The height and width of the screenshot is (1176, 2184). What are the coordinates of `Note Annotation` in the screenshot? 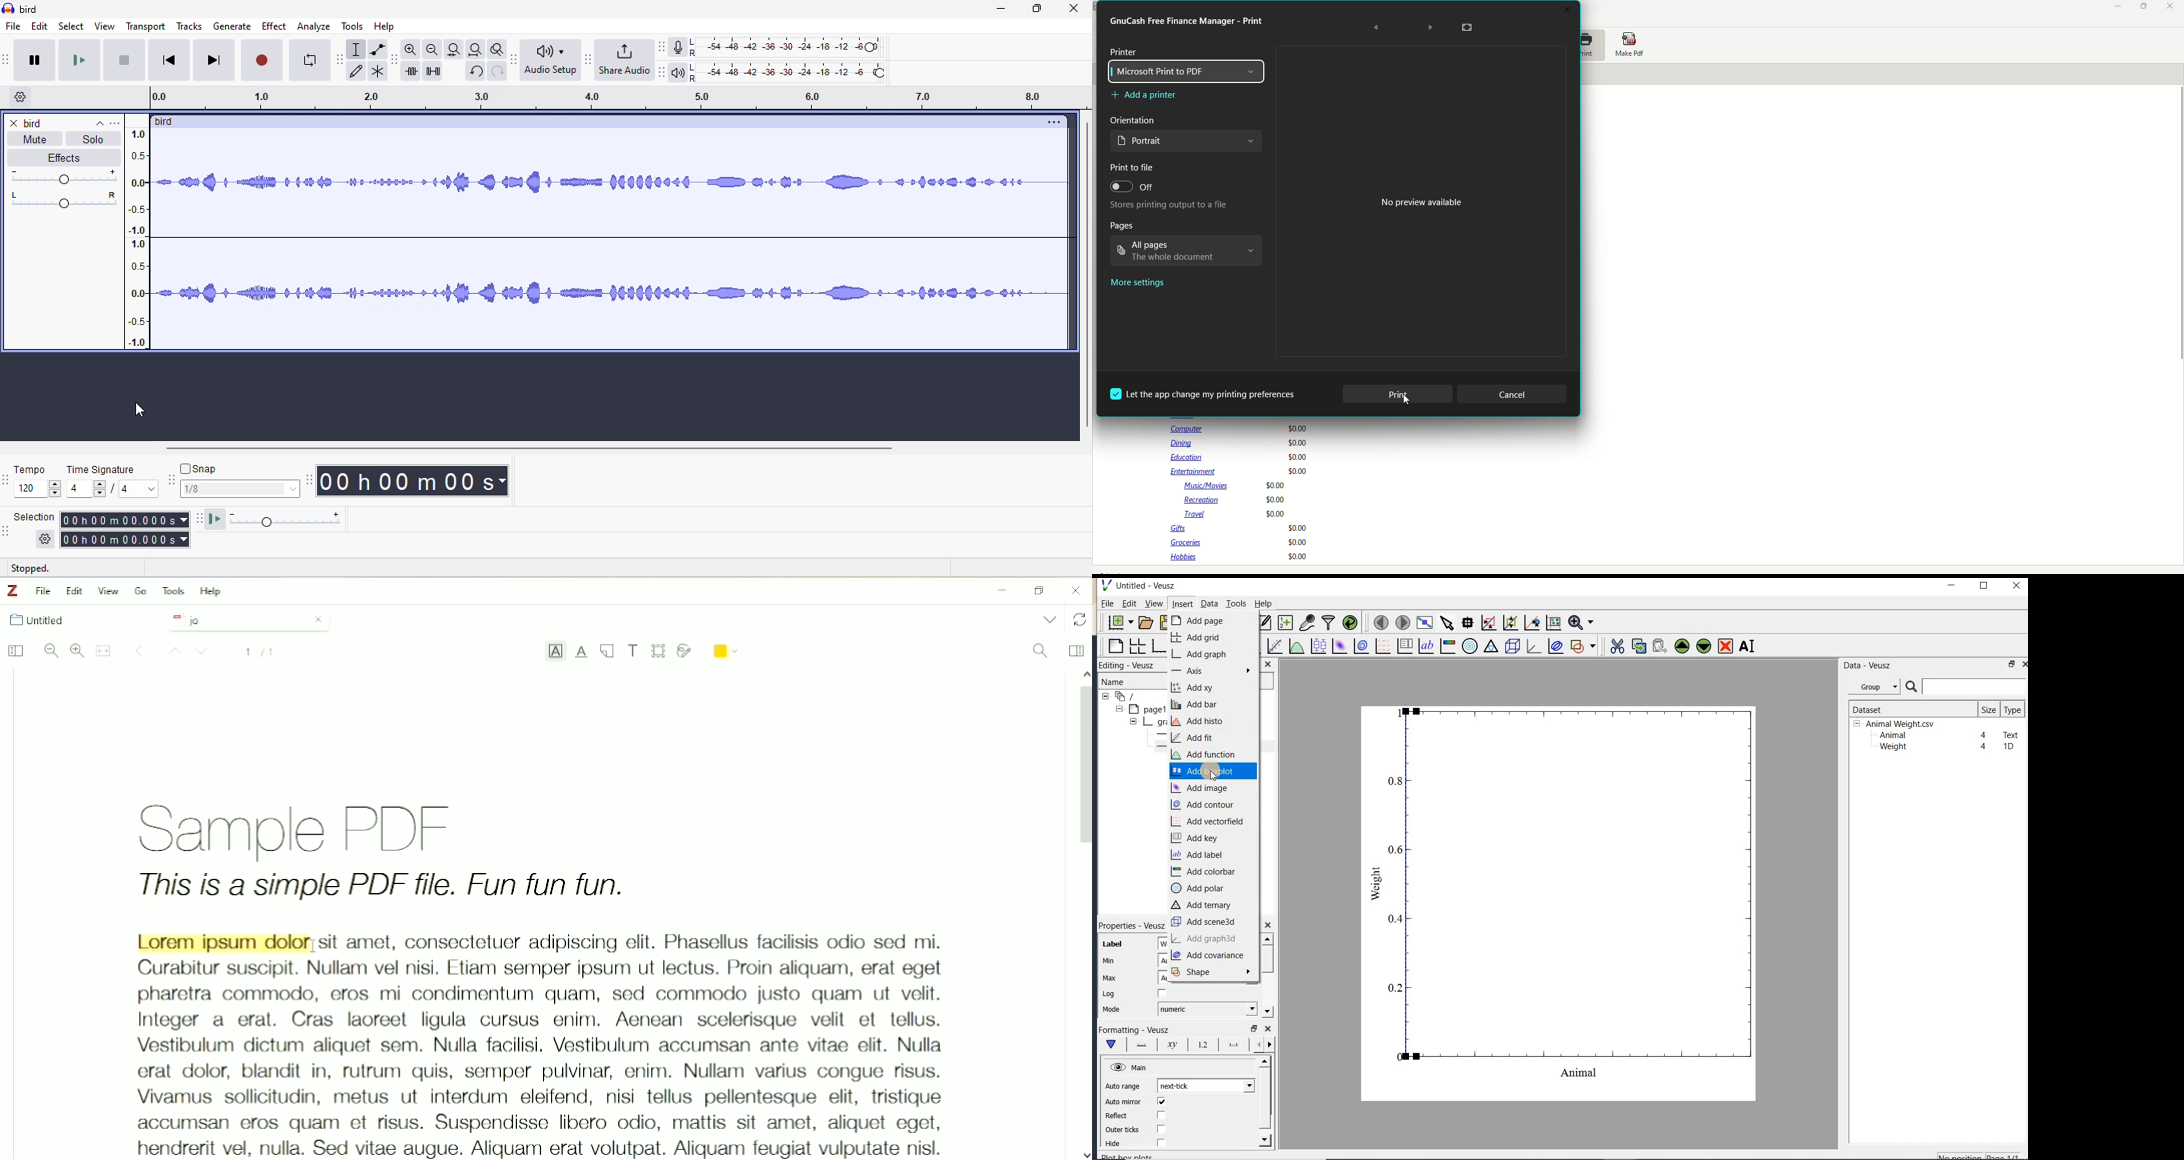 It's located at (607, 652).